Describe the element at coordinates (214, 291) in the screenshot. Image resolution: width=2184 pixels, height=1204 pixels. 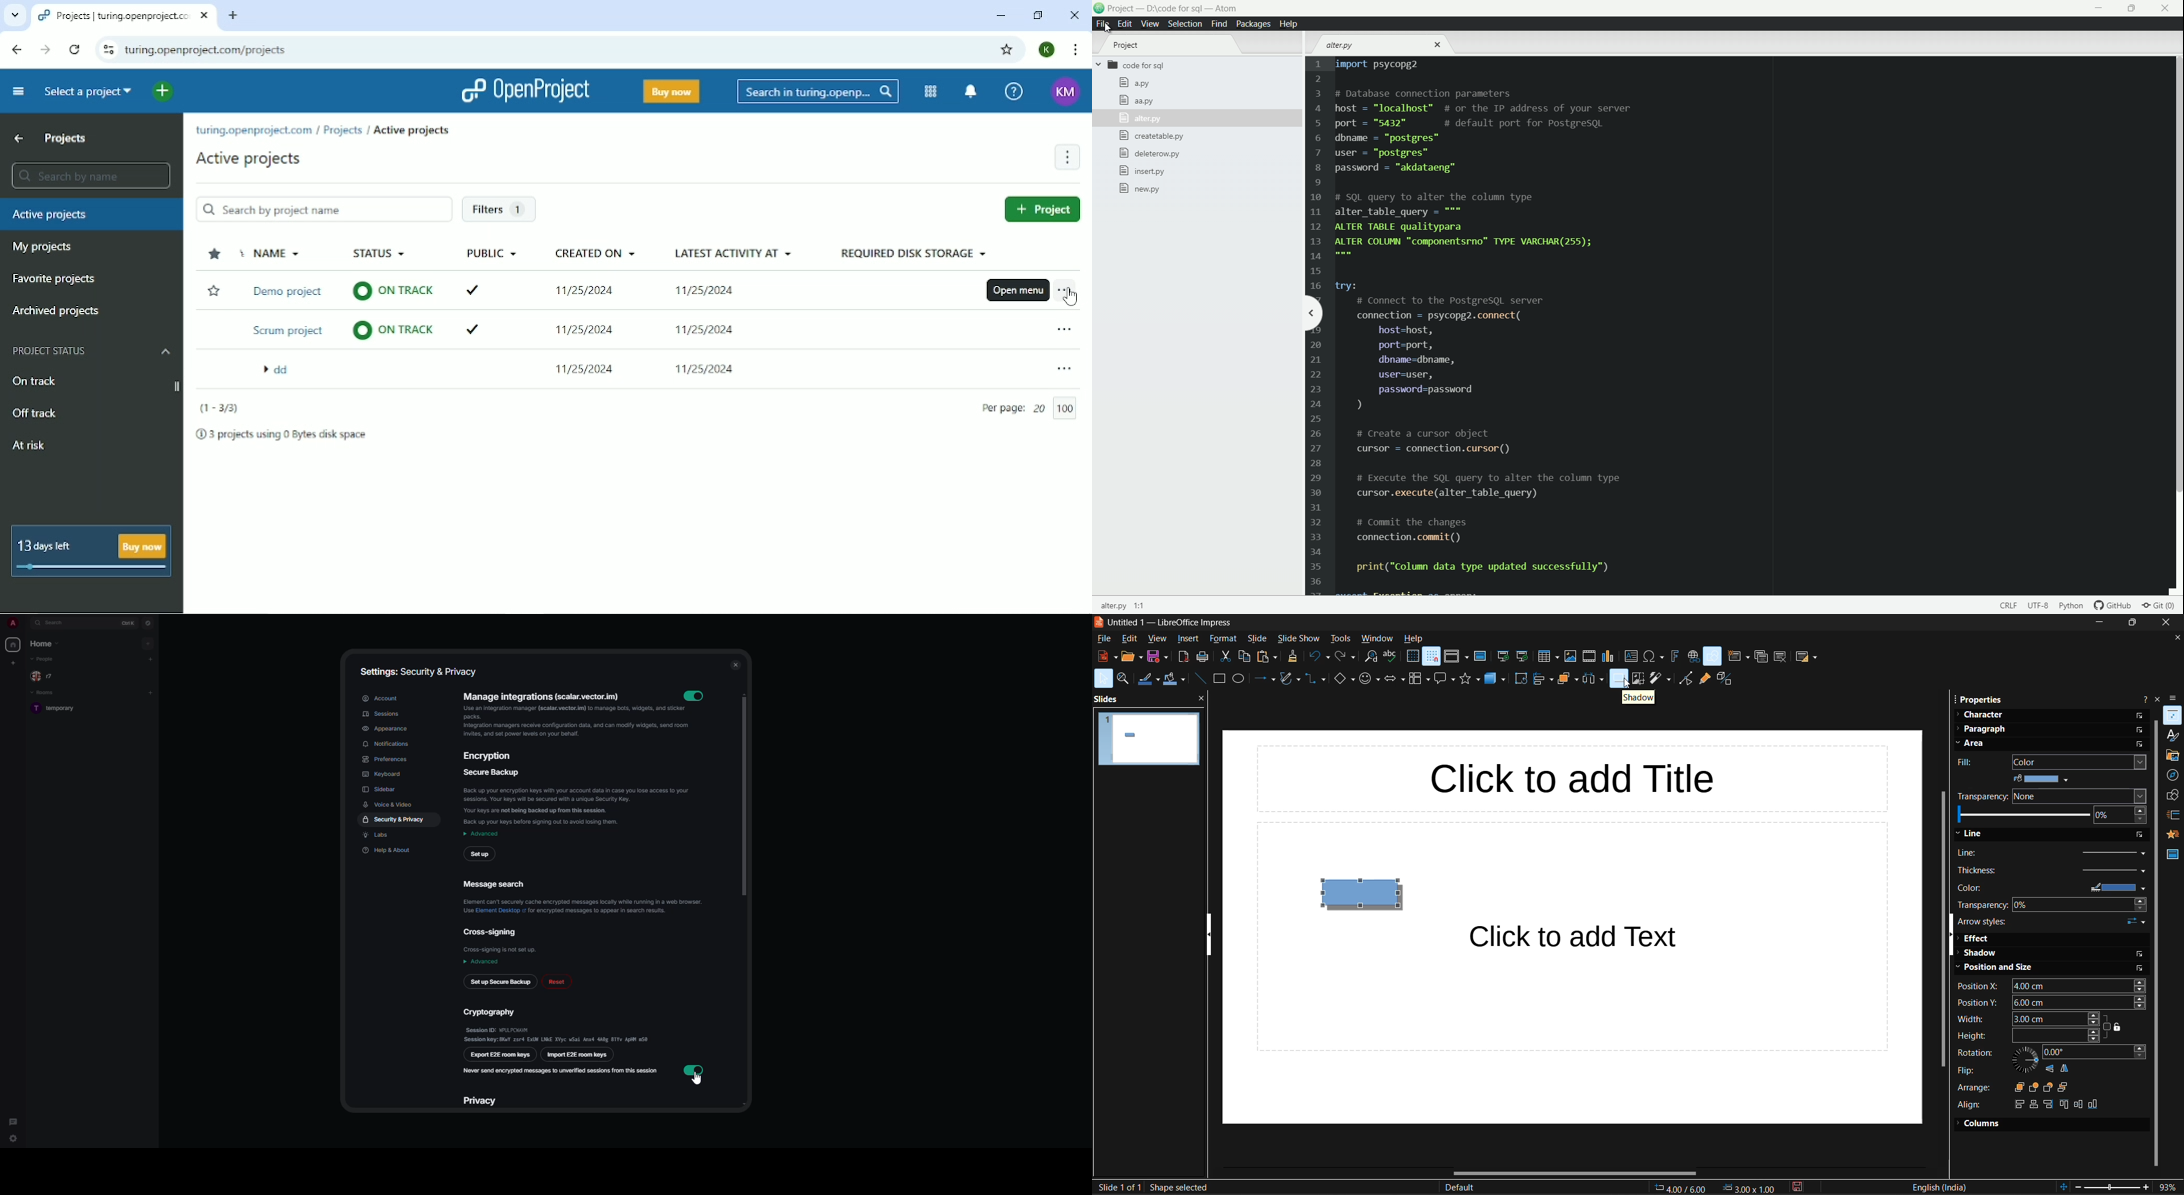
I see `Add to Favorite` at that location.